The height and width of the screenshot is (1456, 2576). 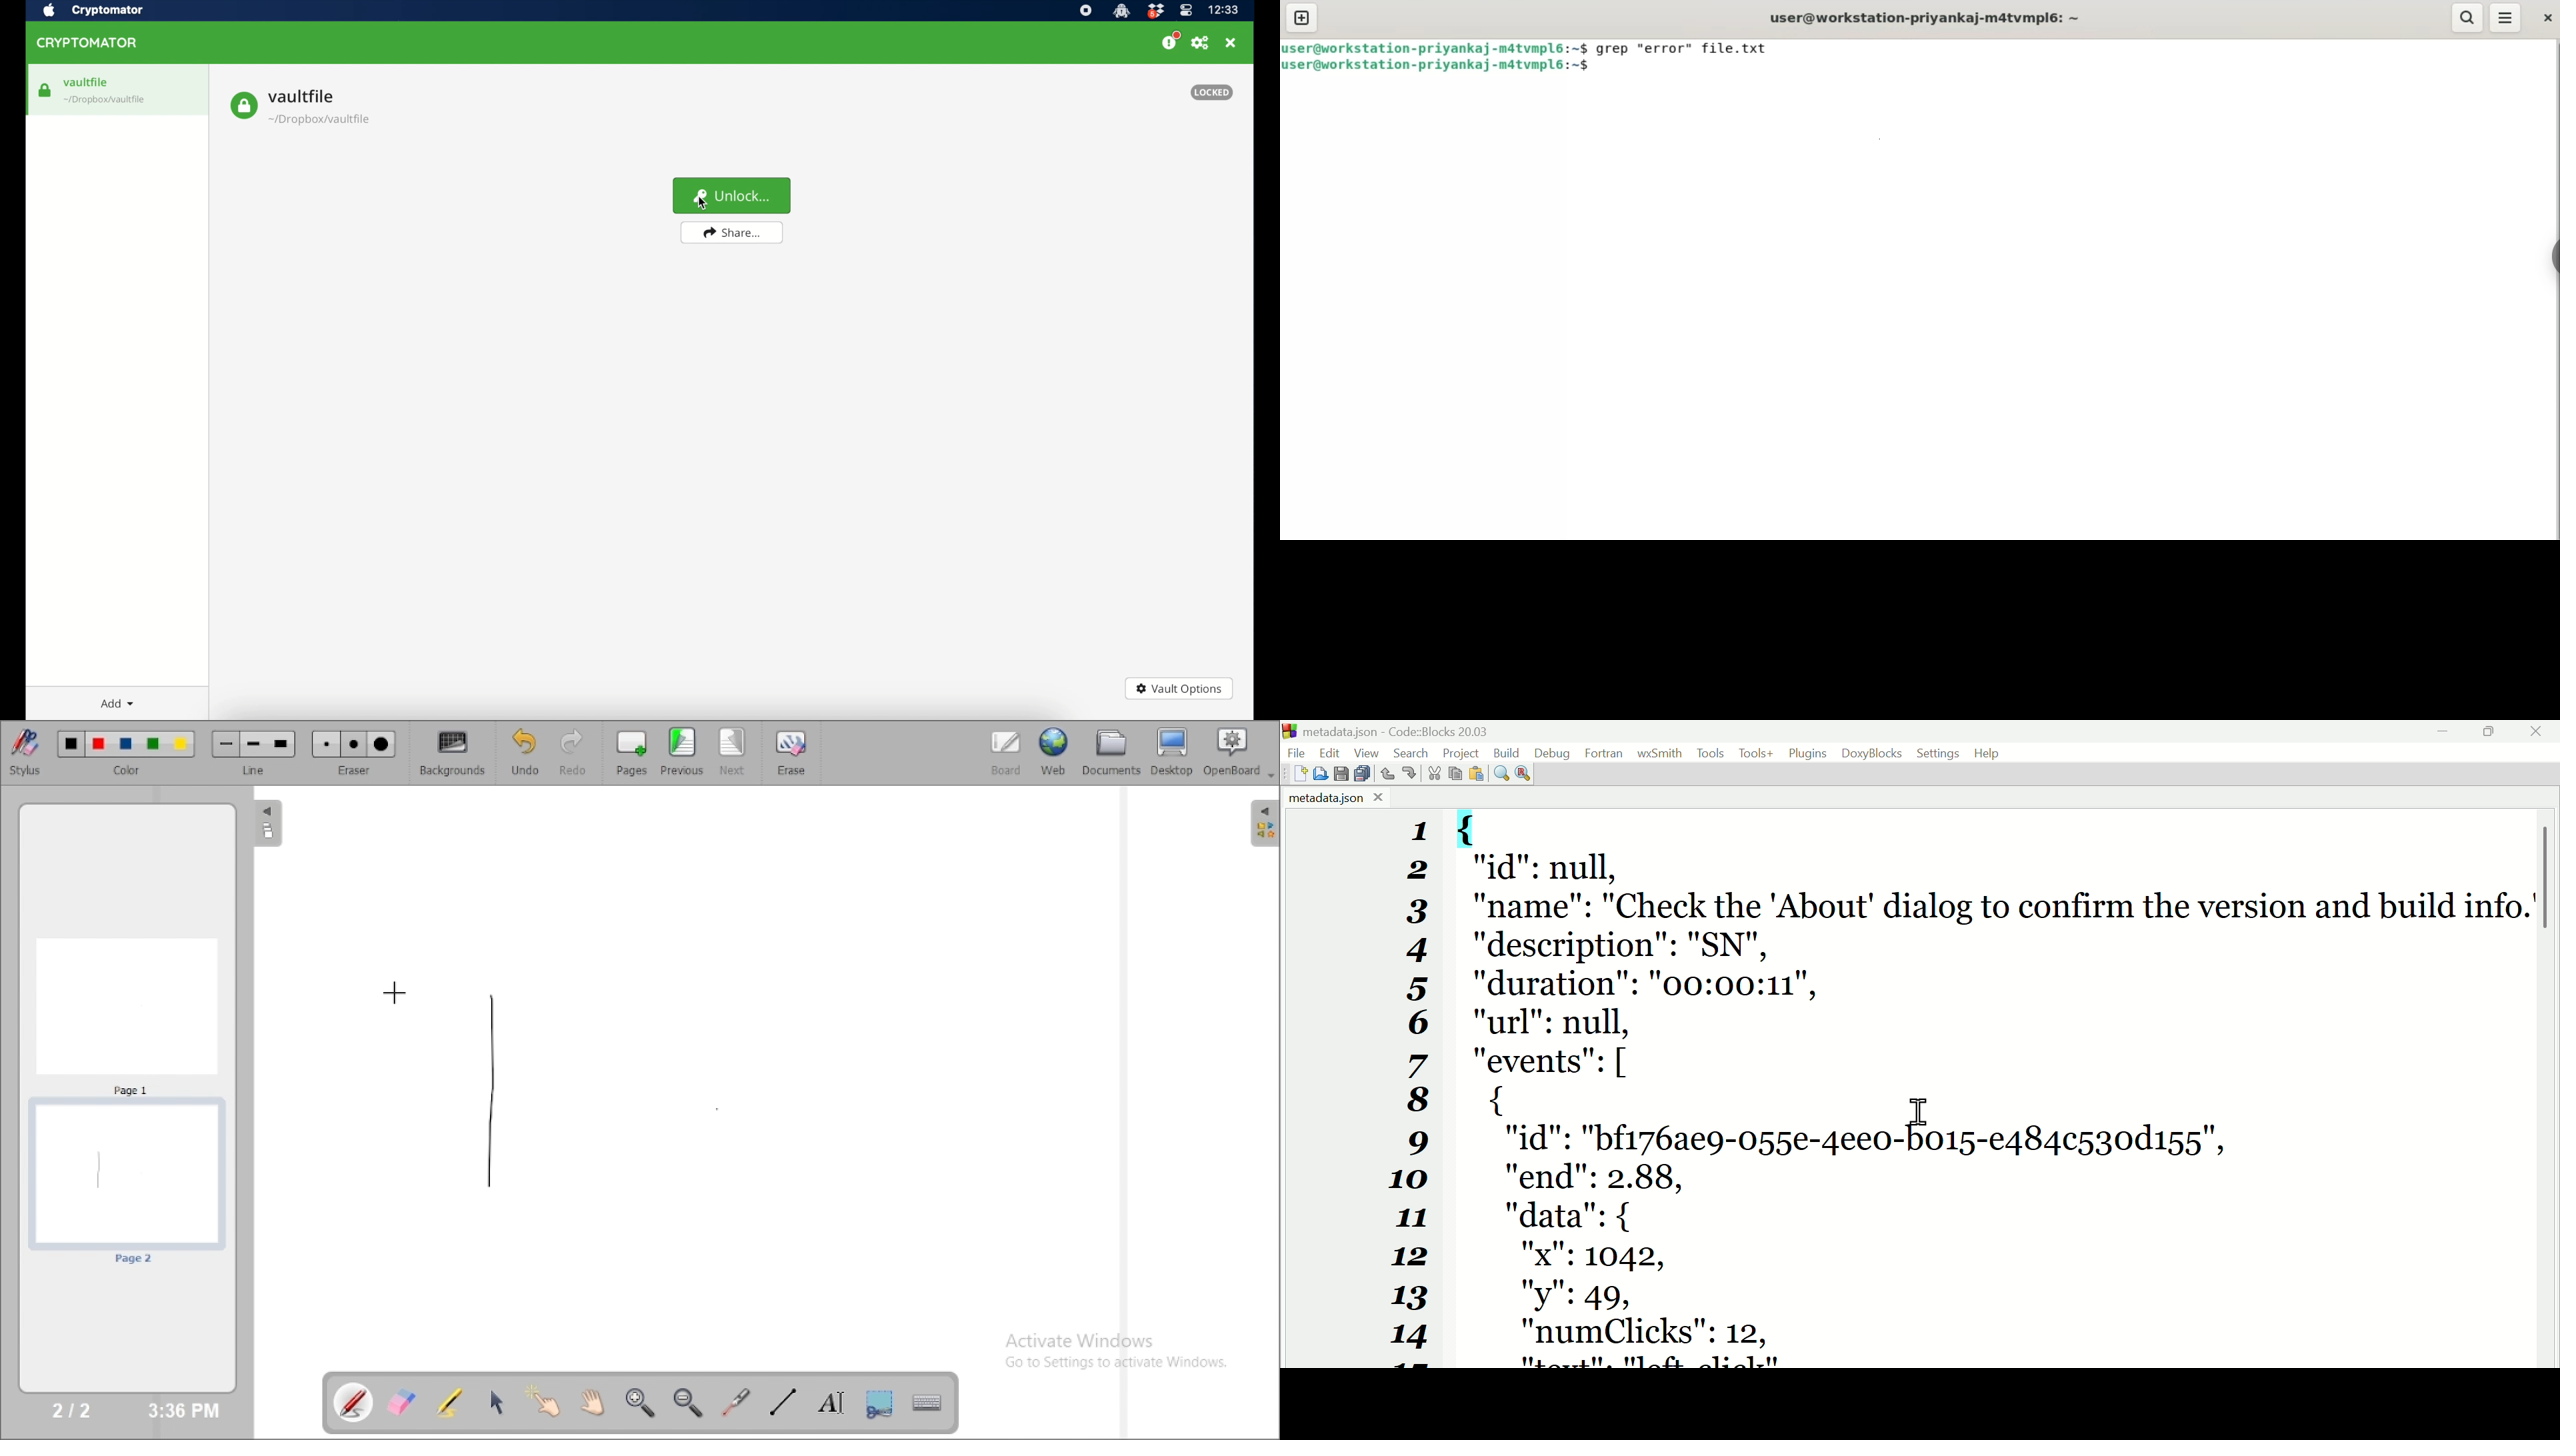 What do you see at coordinates (1711, 753) in the screenshot?
I see `Tools` at bounding box center [1711, 753].